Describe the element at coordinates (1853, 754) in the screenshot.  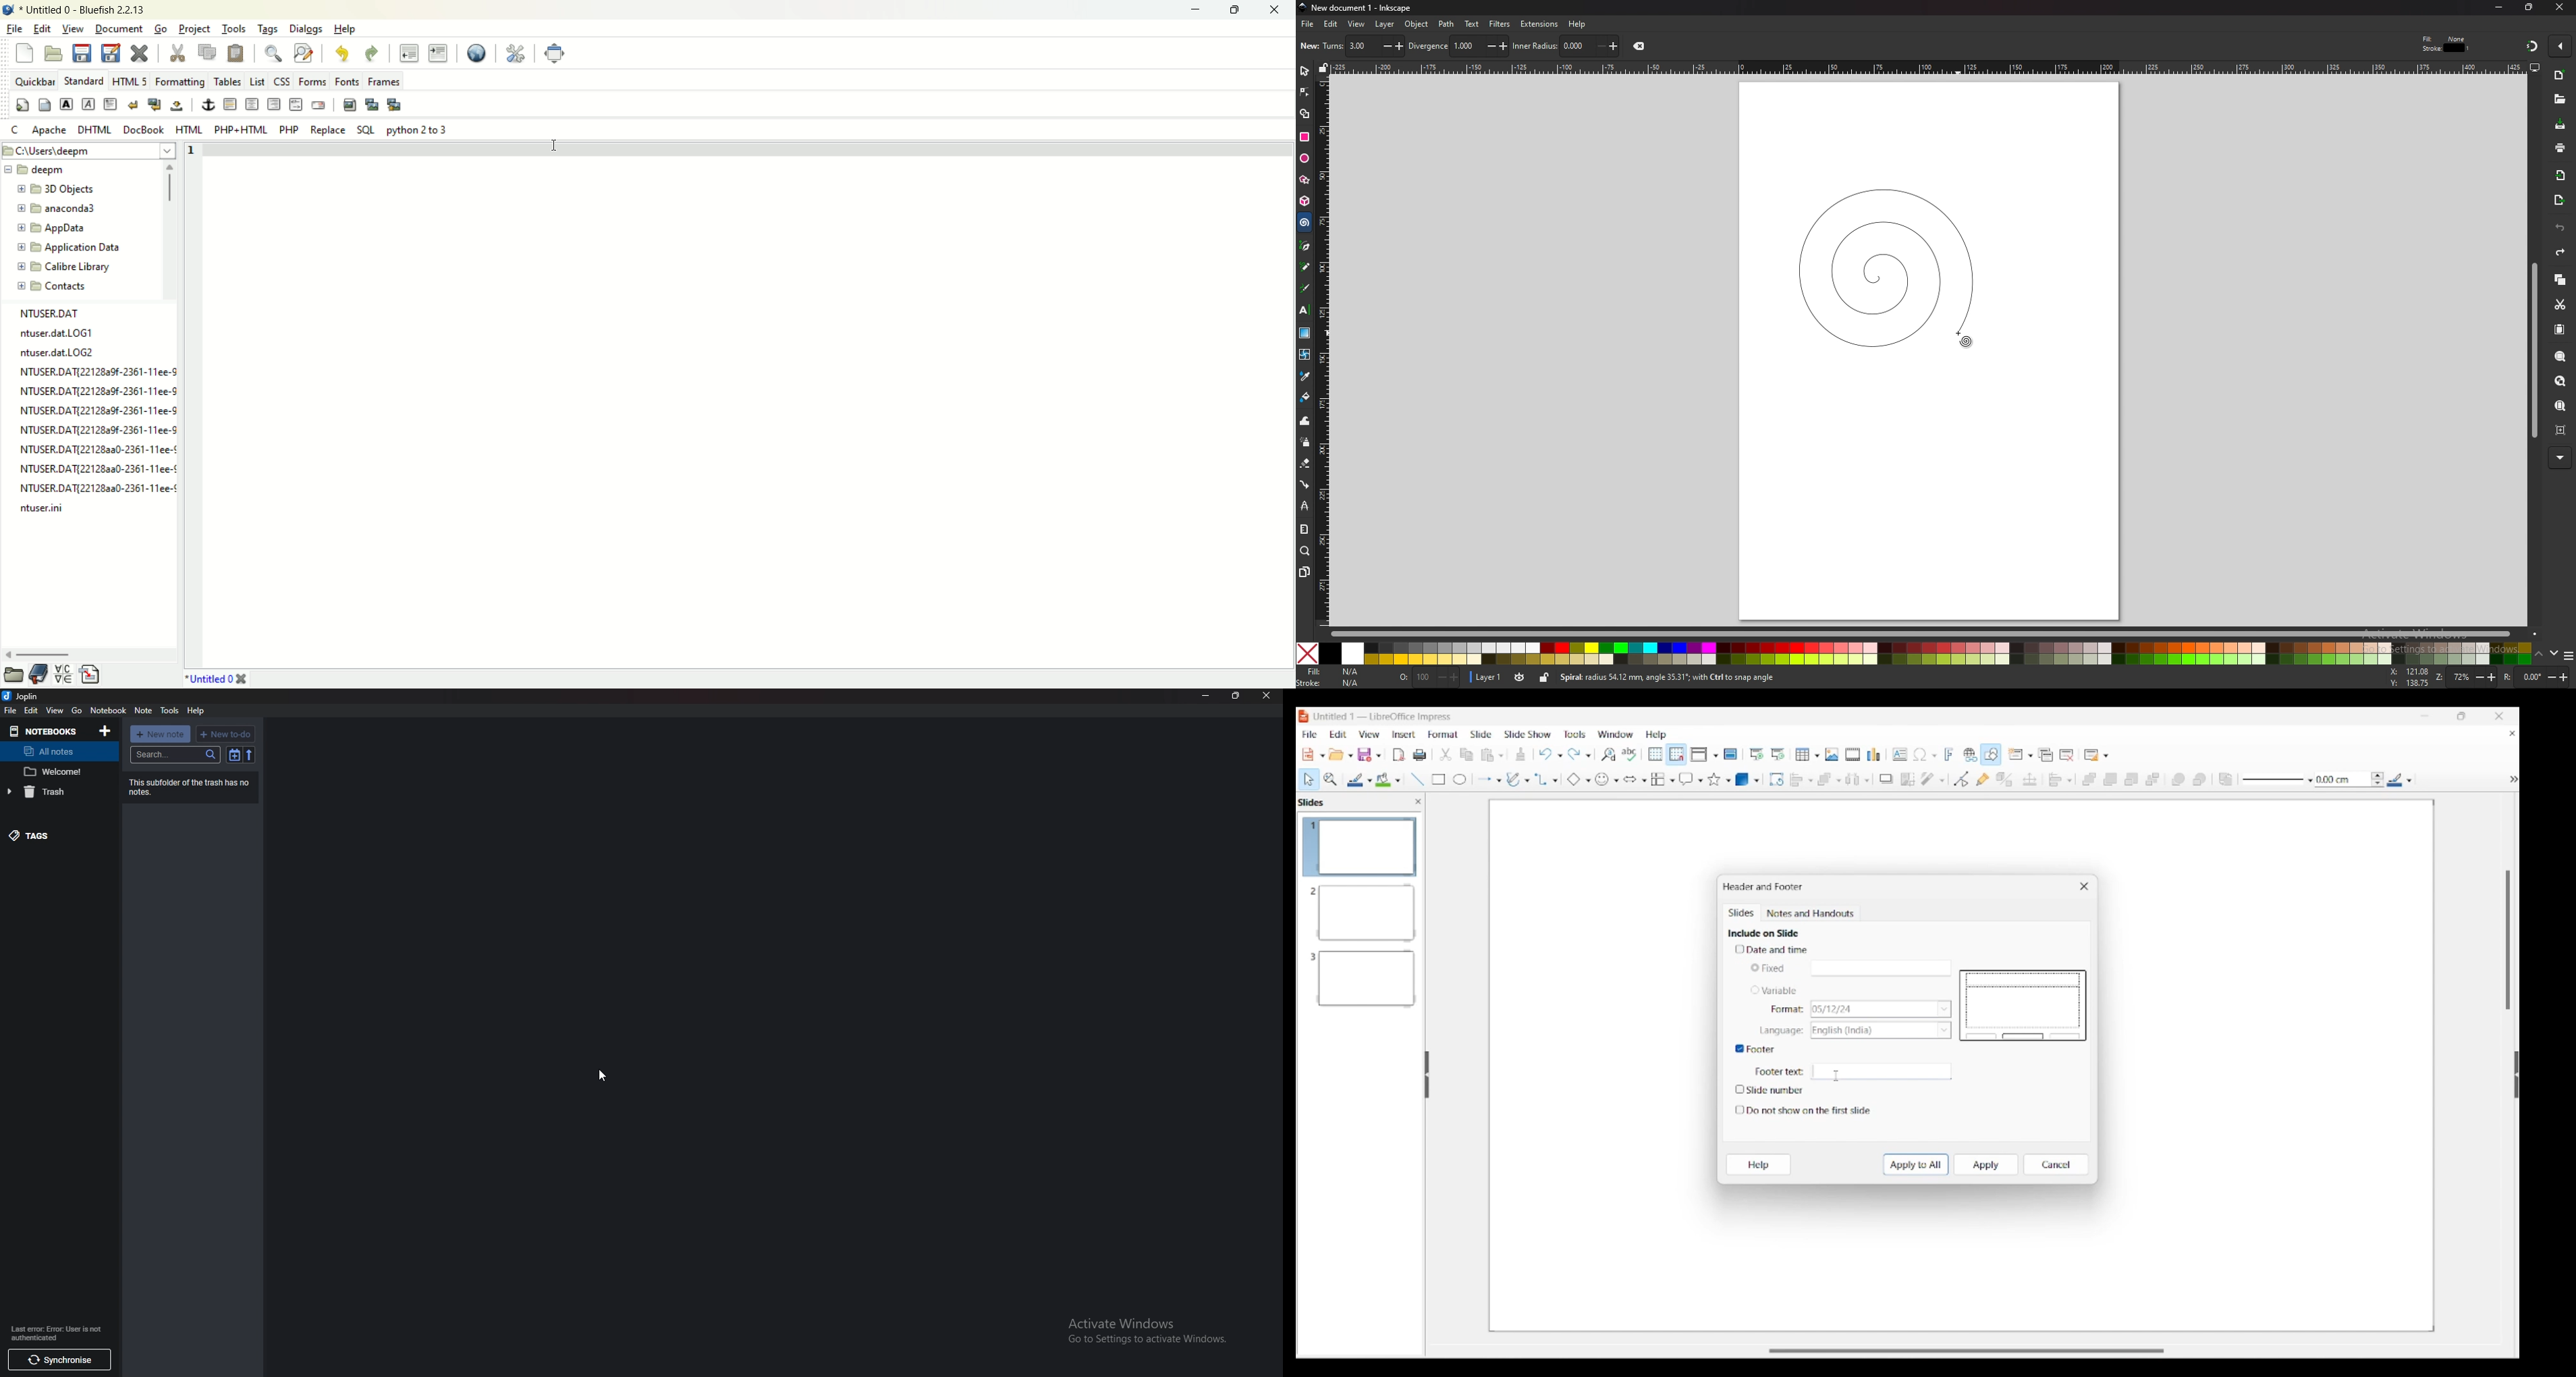
I see `Insert audio/video` at that location.